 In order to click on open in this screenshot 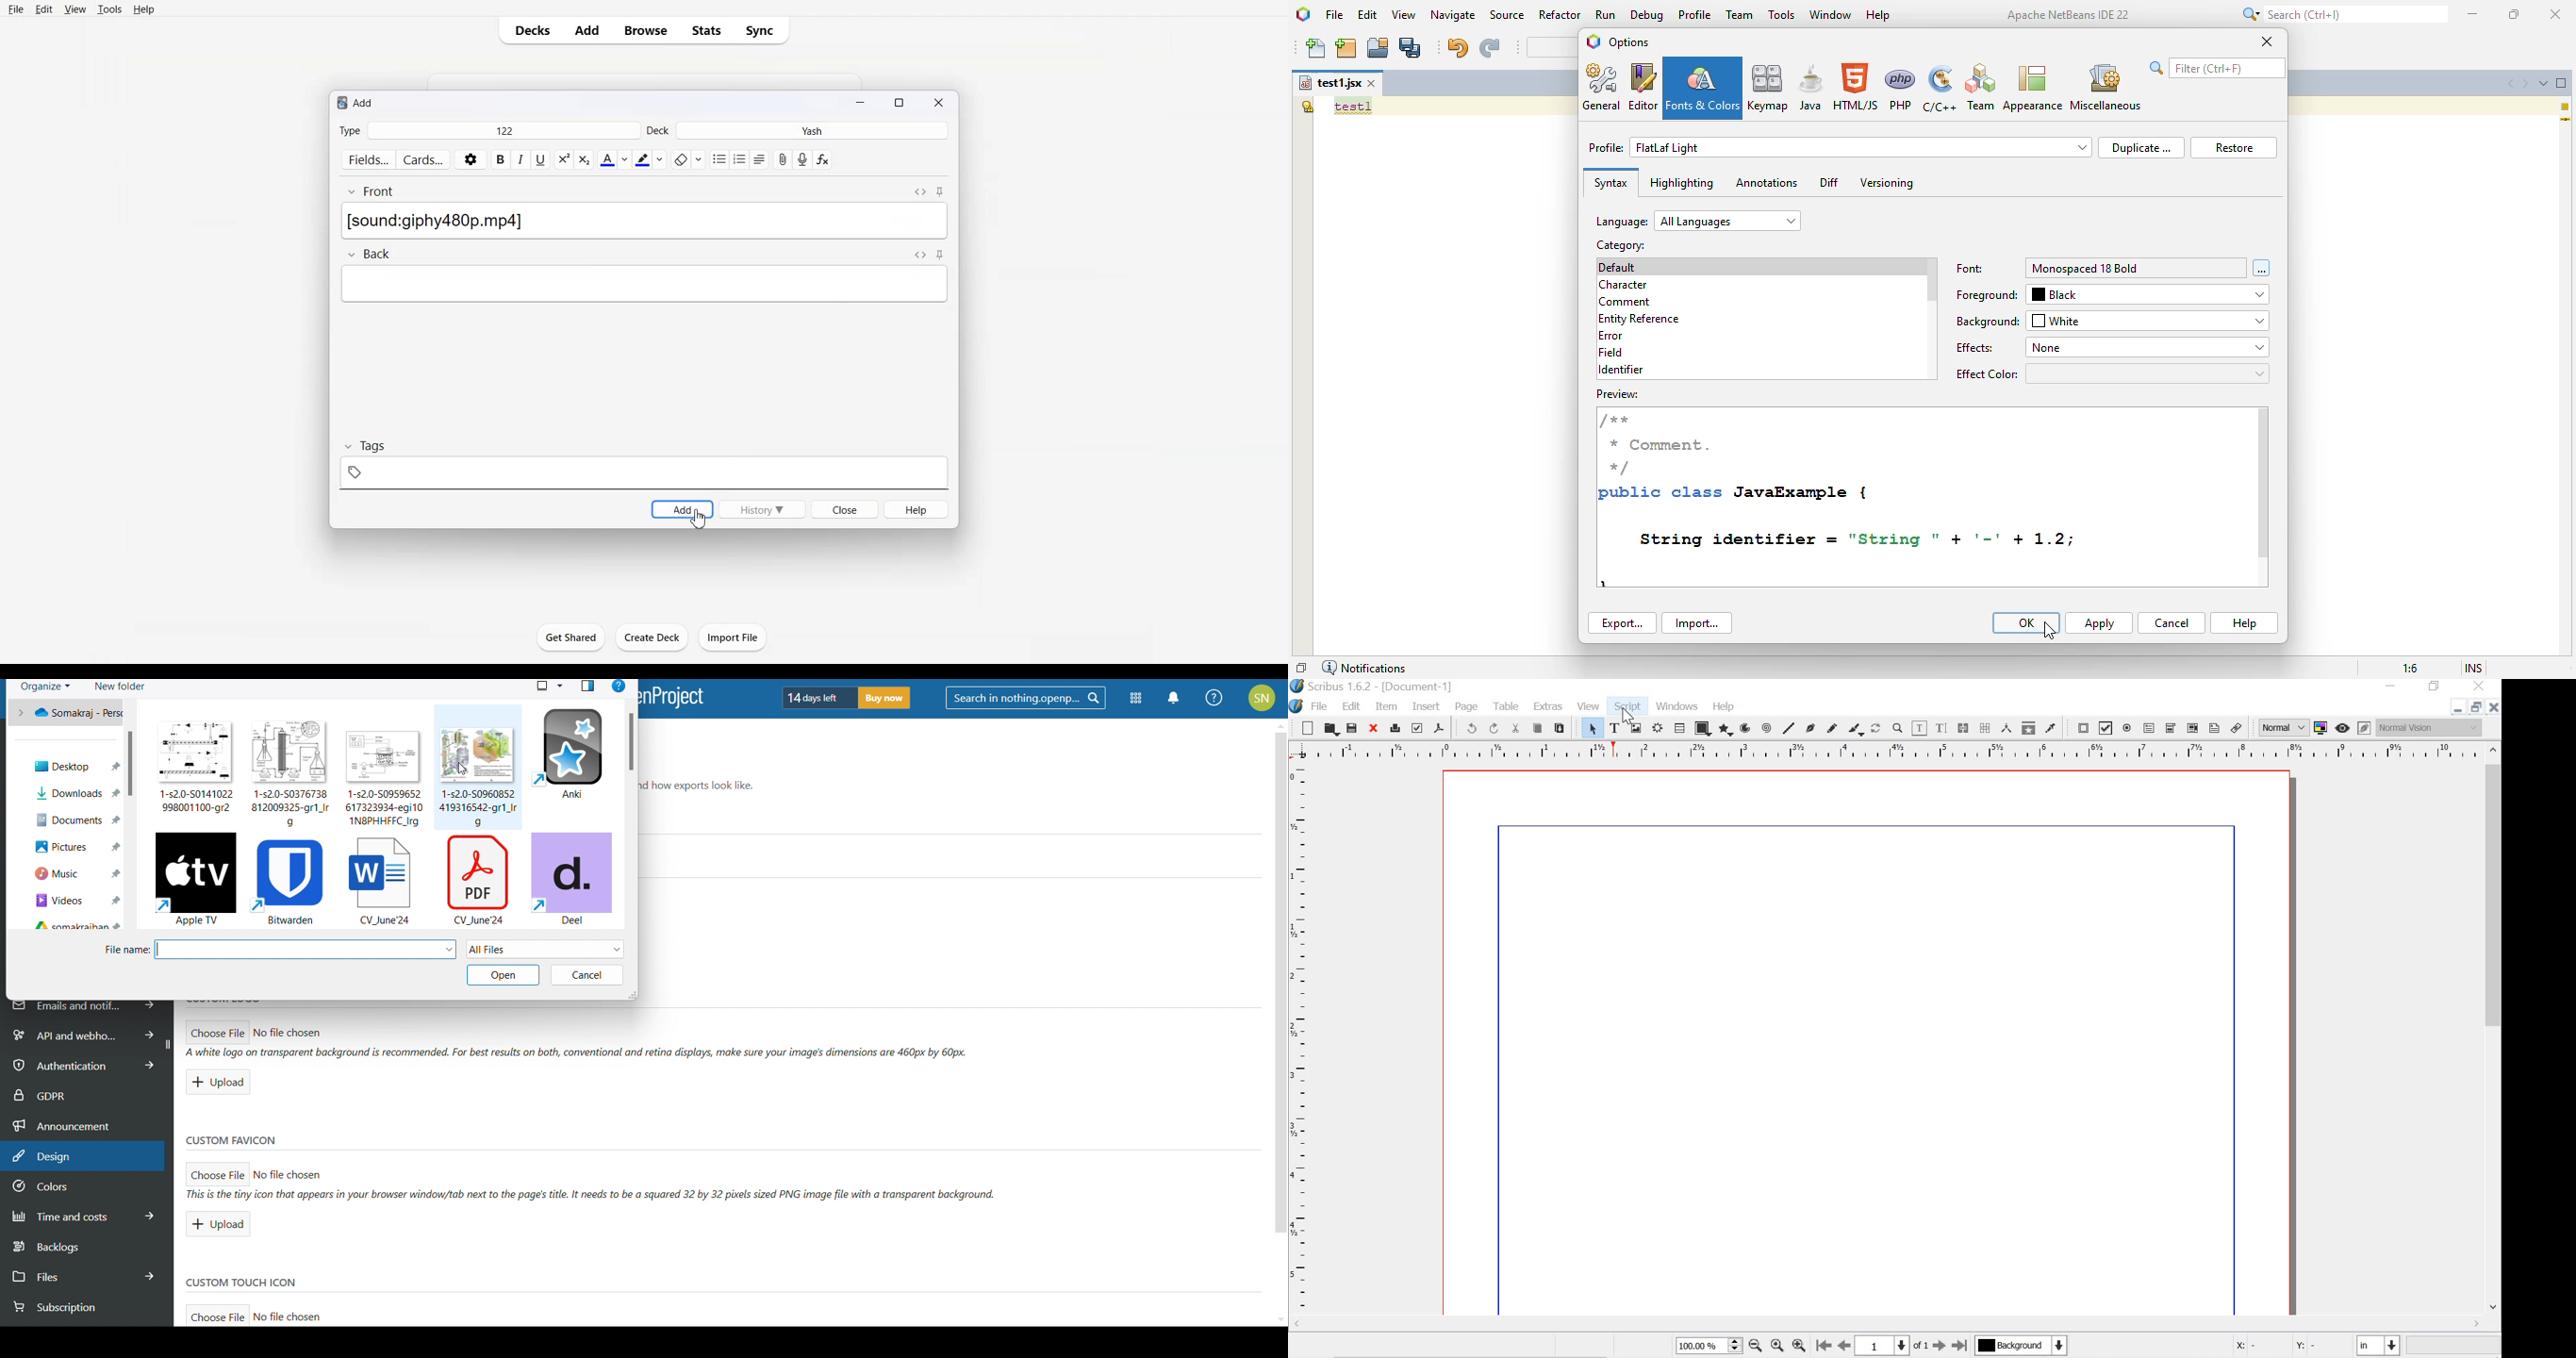, I will do `click(1331, 729)`.